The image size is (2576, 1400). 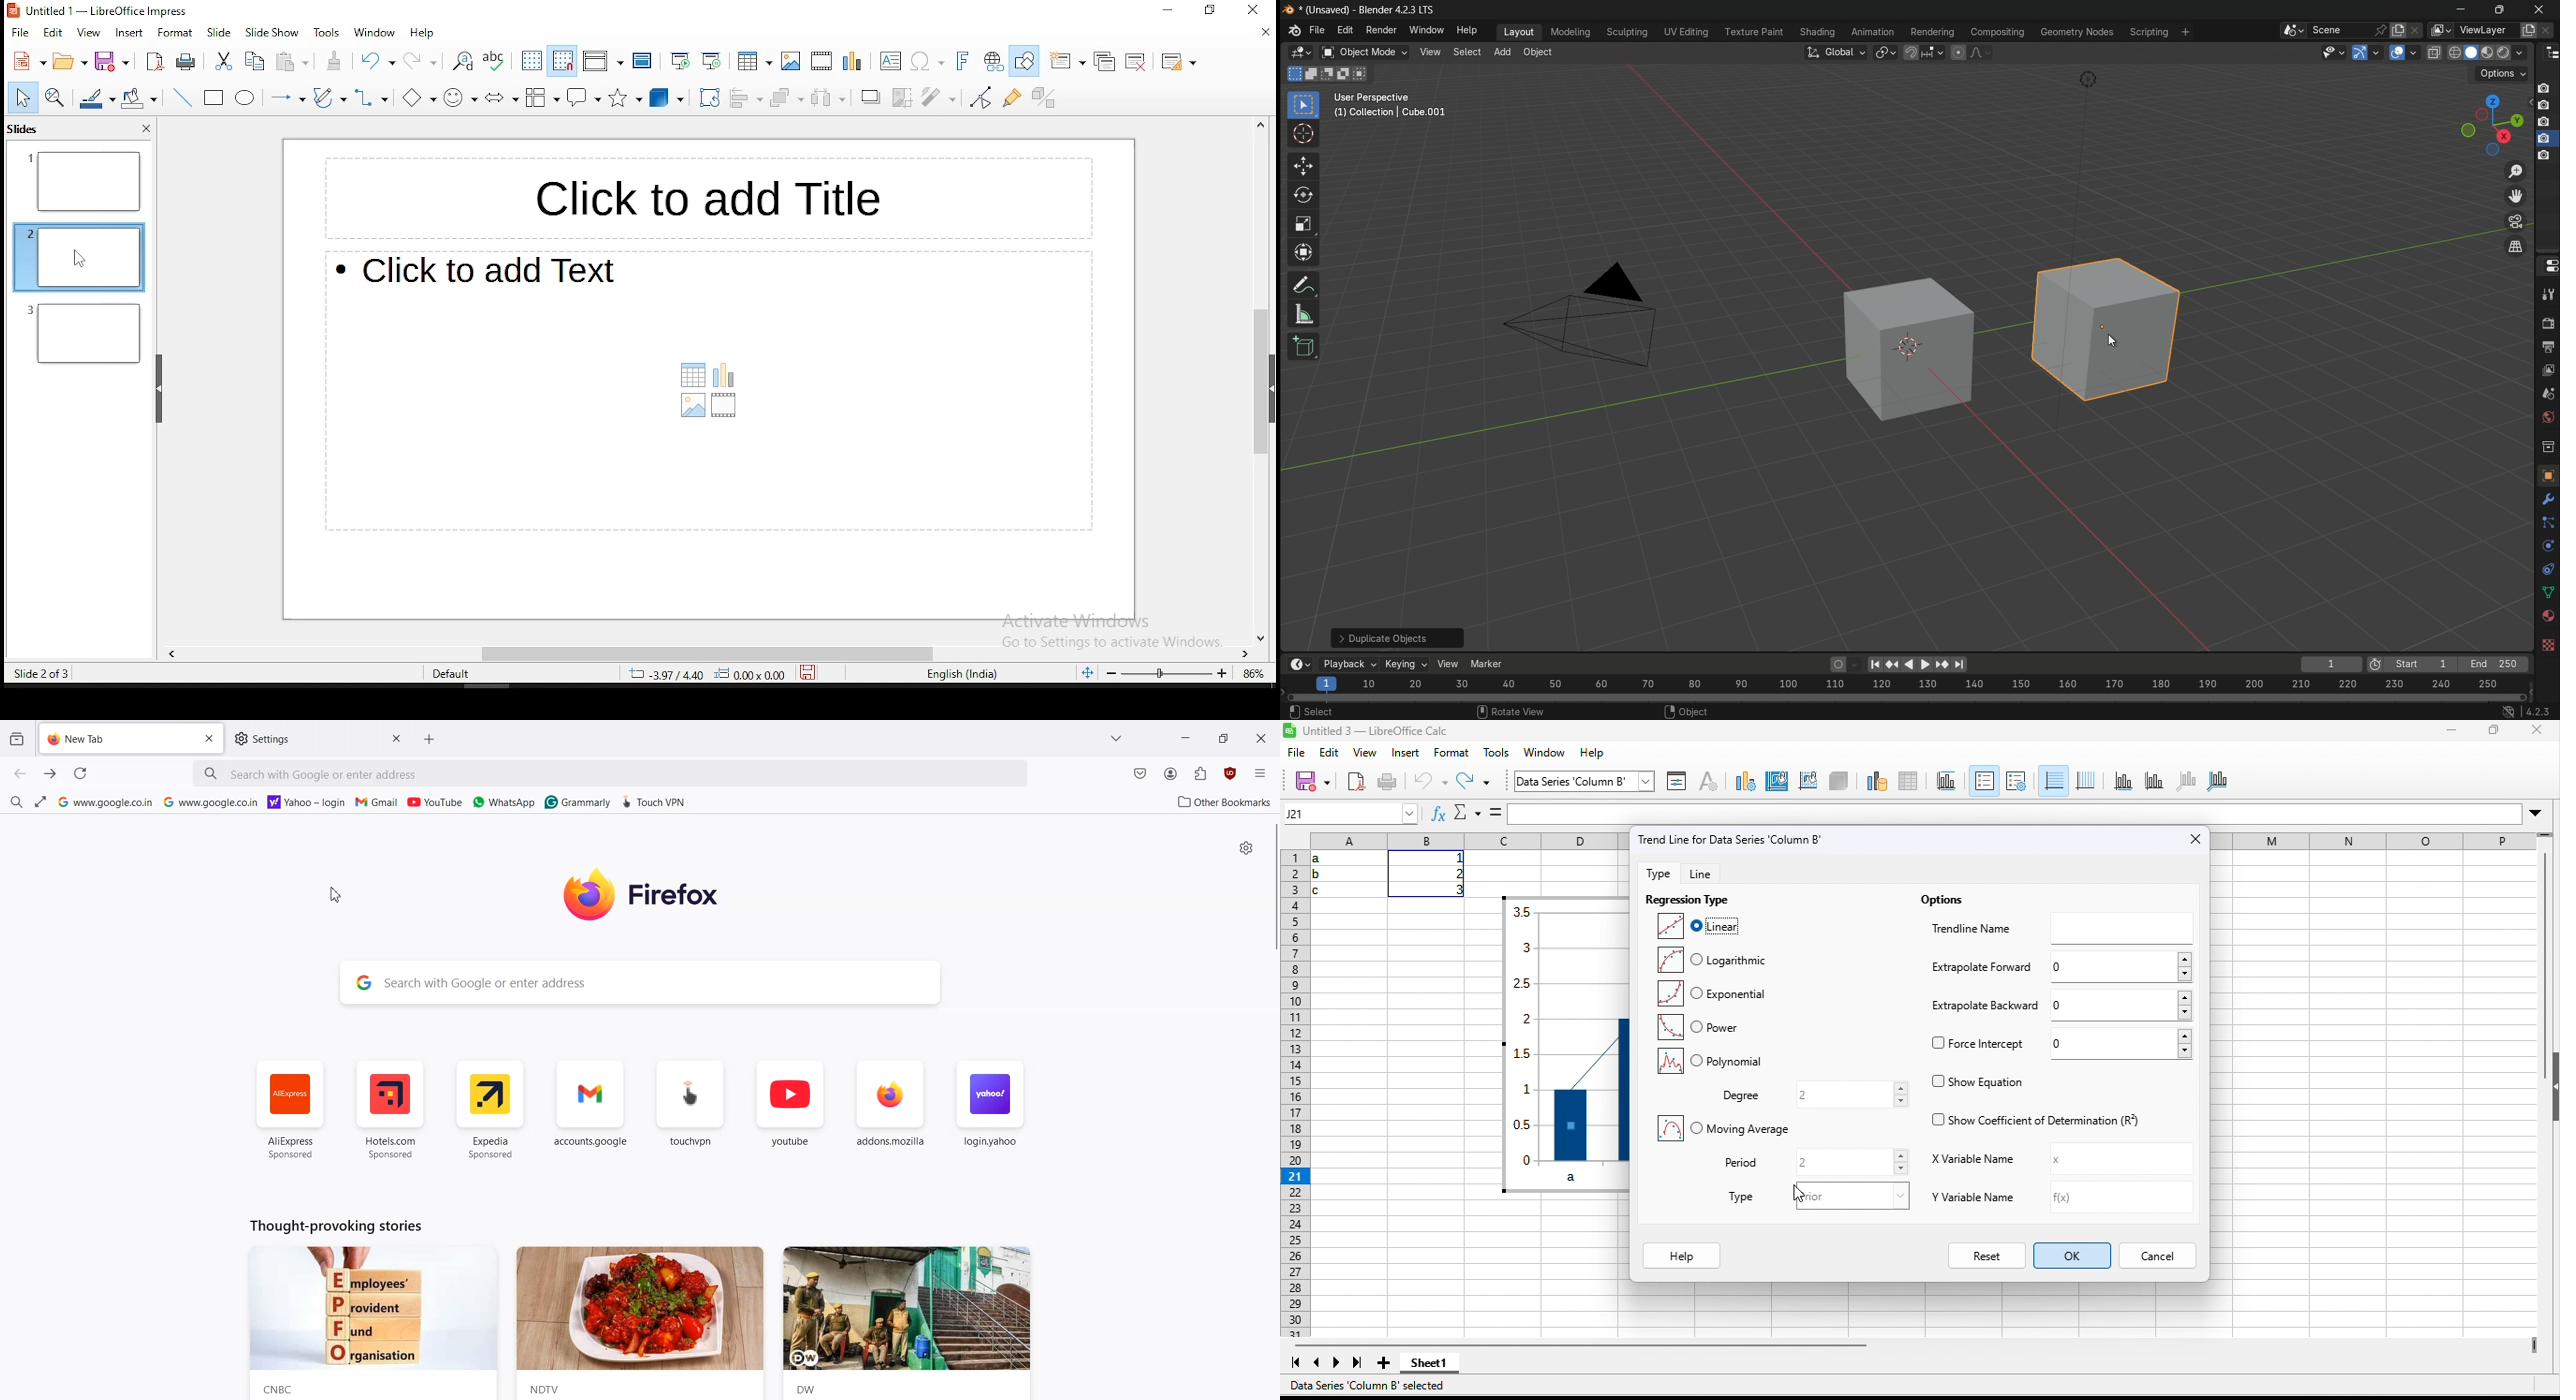 What do you see at coordinates (1468, 813) in the screenshot?
I see `select function` at bounding box center [1468, 813].